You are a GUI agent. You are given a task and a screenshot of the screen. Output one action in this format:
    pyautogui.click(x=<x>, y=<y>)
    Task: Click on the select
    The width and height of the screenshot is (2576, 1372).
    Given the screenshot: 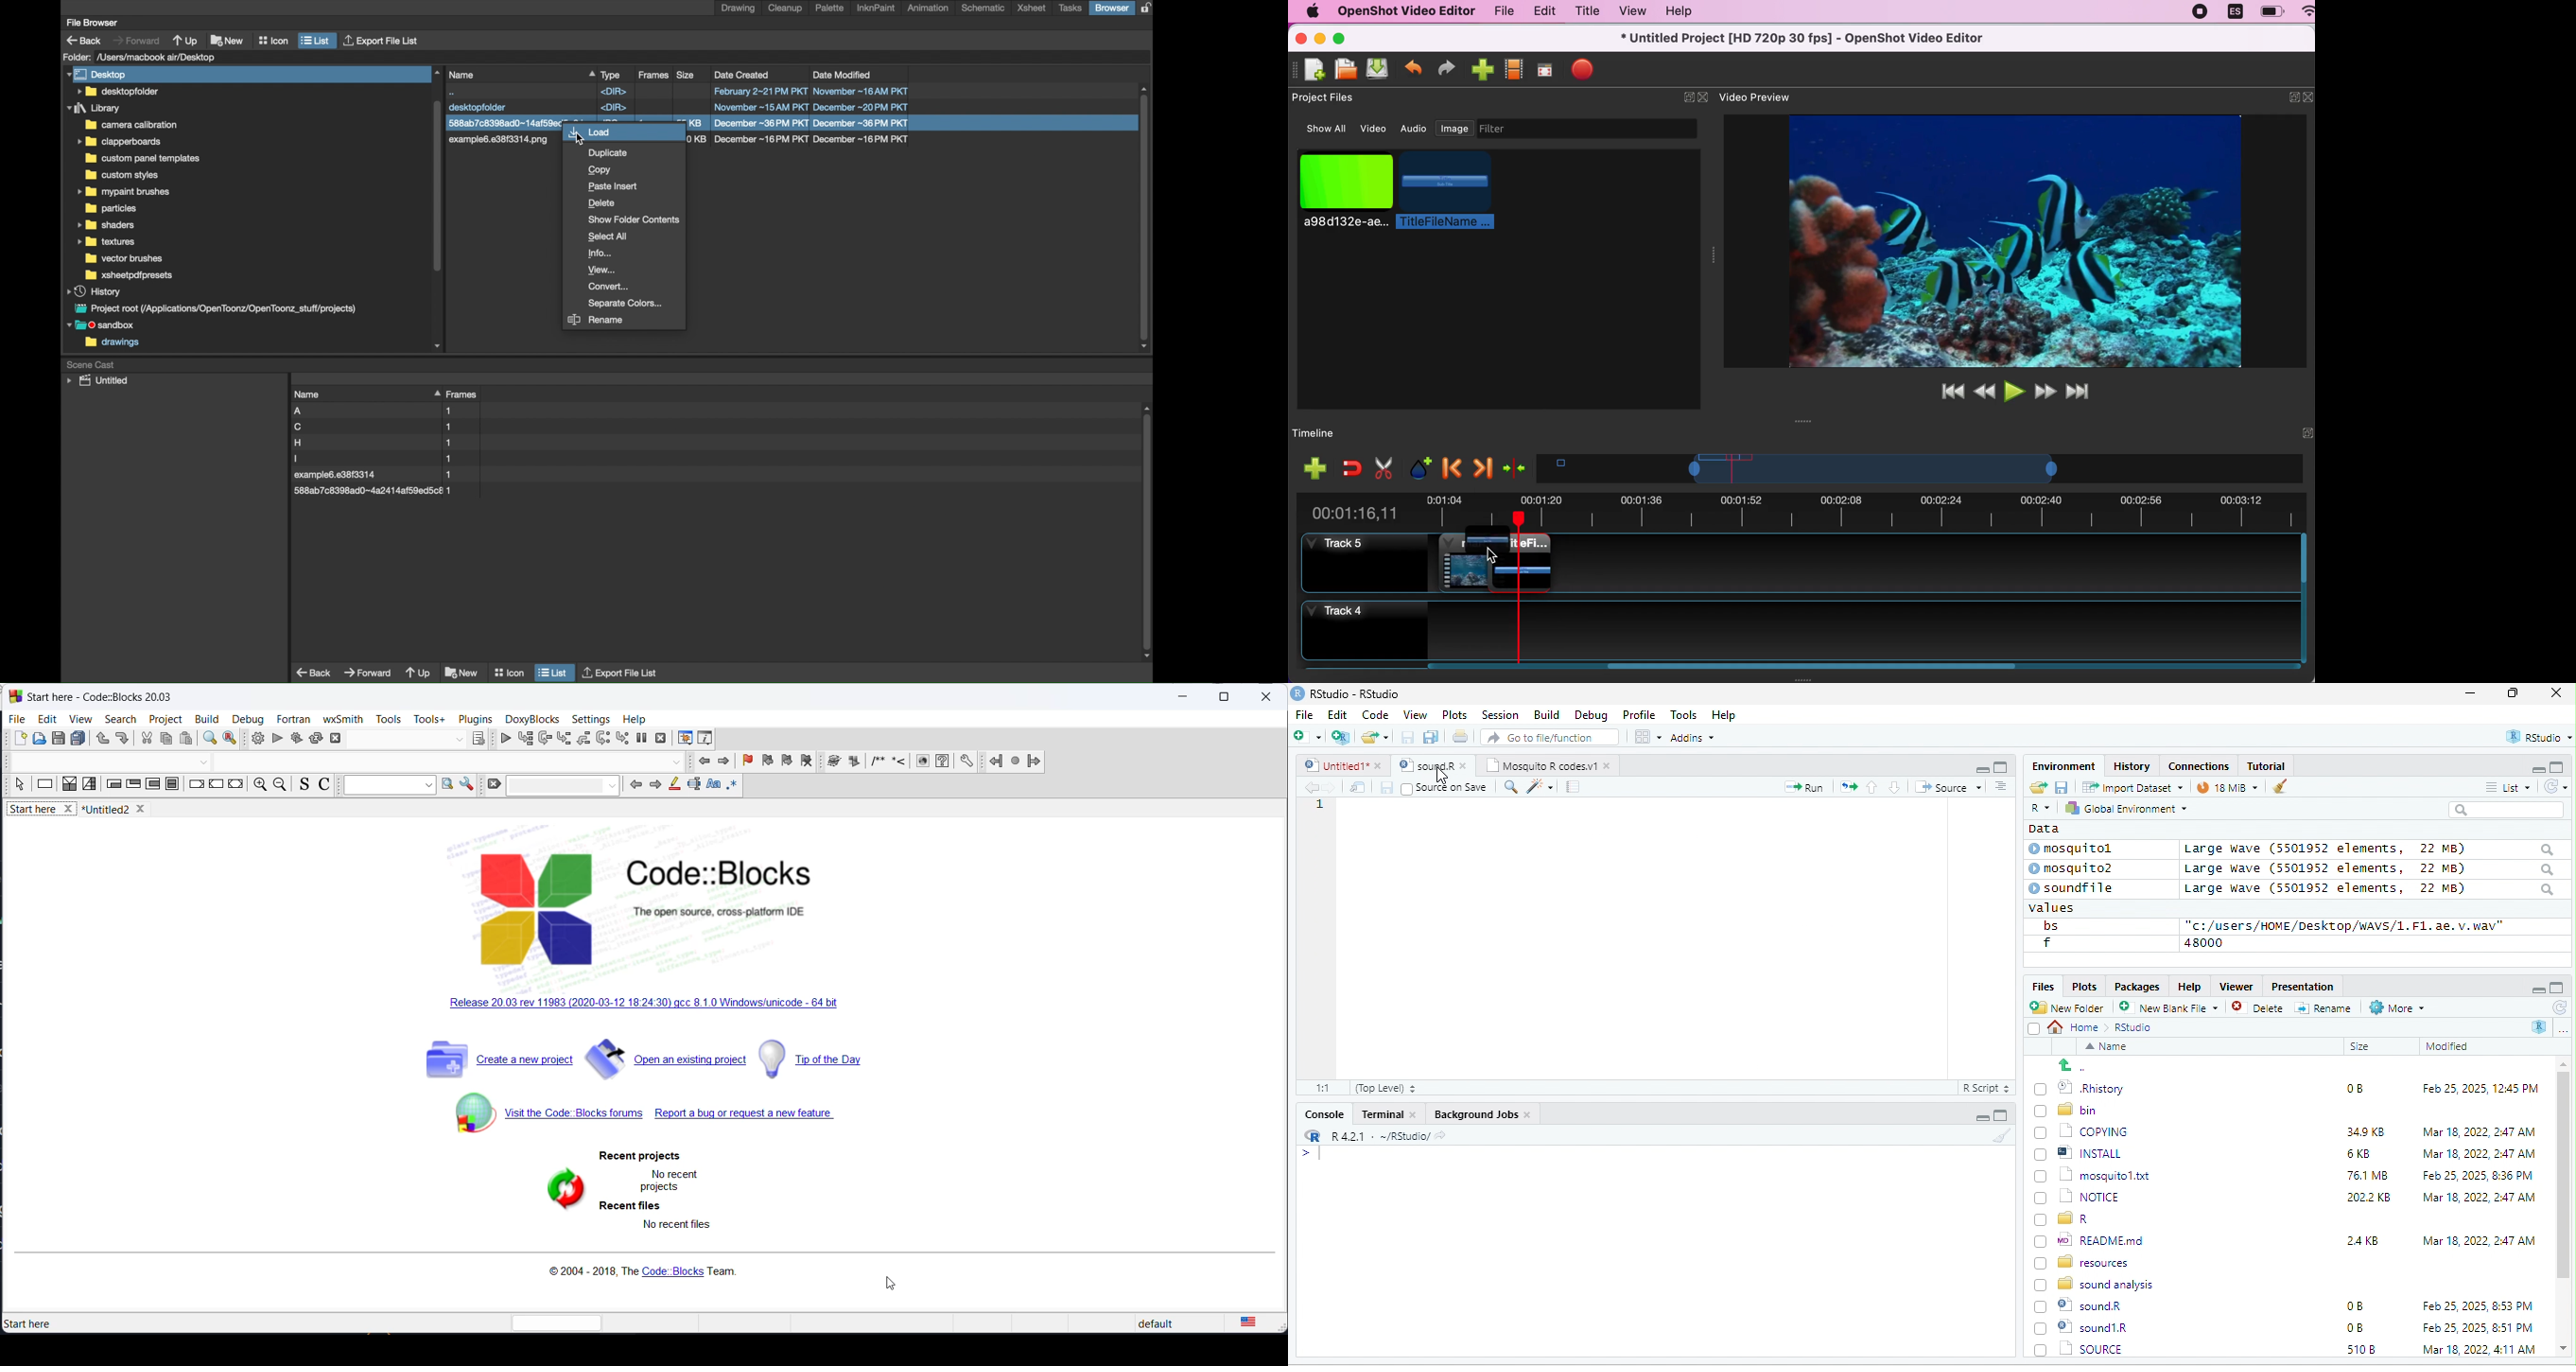 What is the action you would take?
    pyautogui.click(x=2036, y=1032)
    